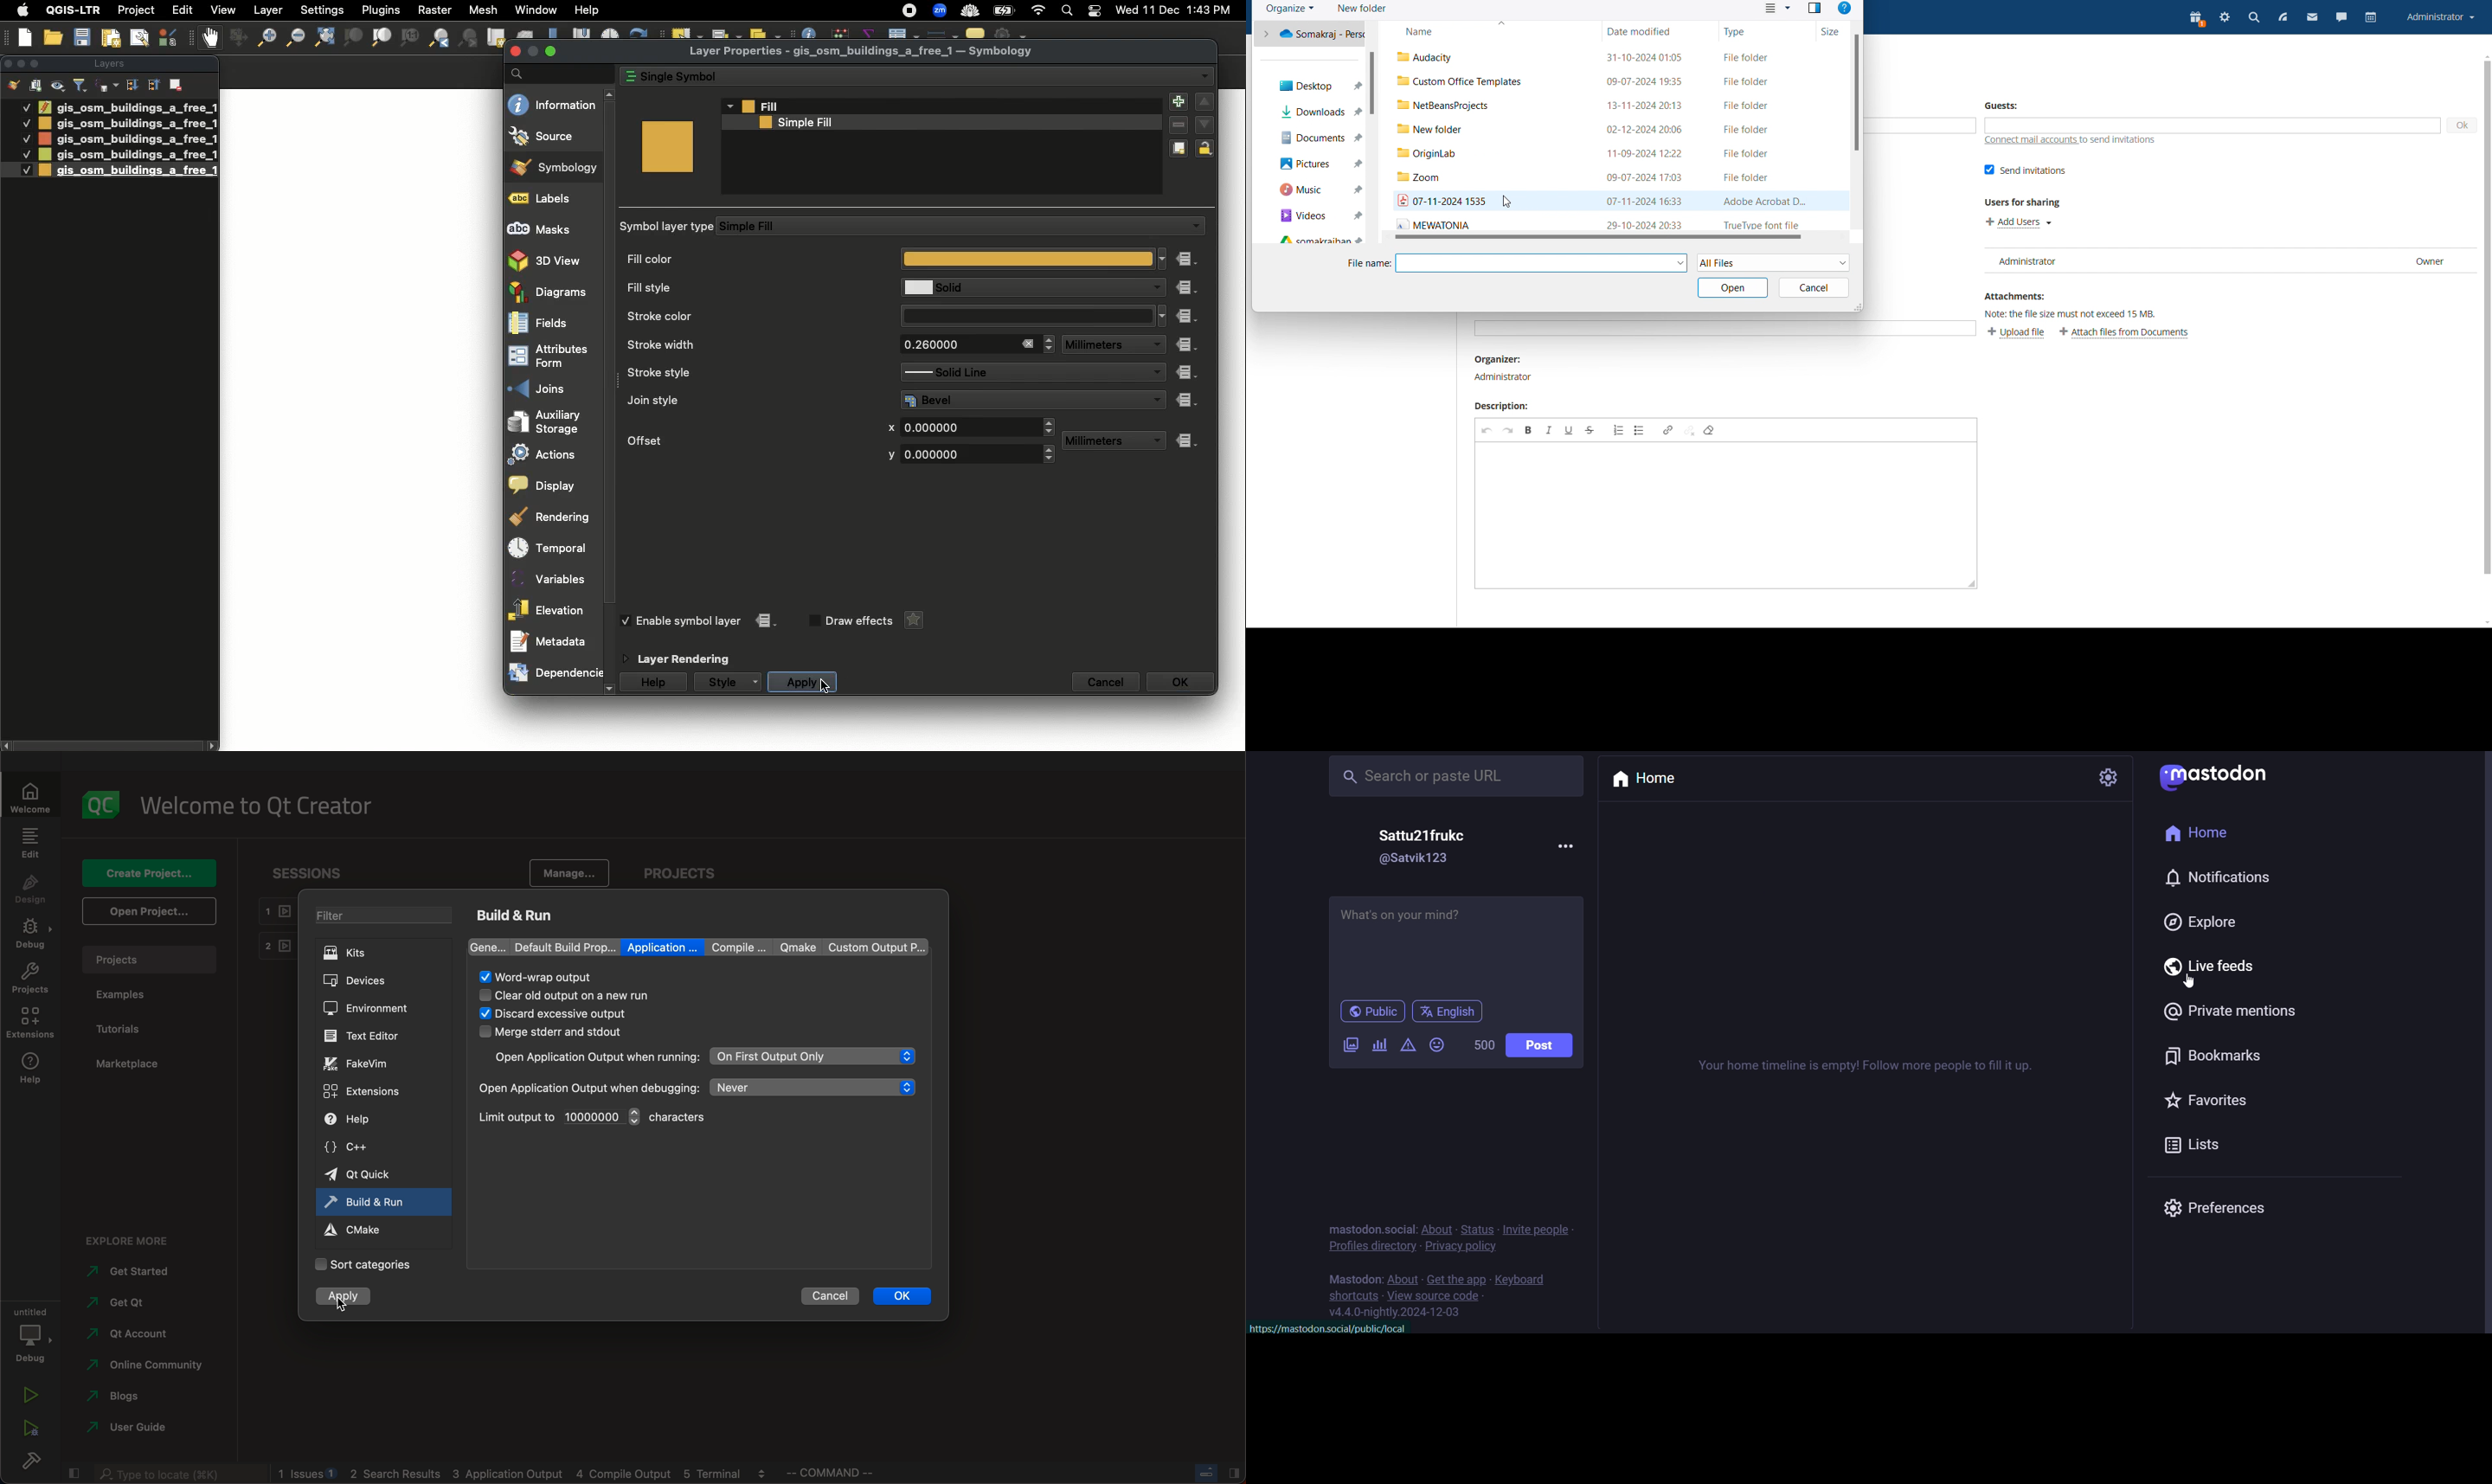 This screenshot has width=2492, height=1484. Describe the element at coordinates (1352, 1295) in the screenshot. I see `shortcuts` at that location.